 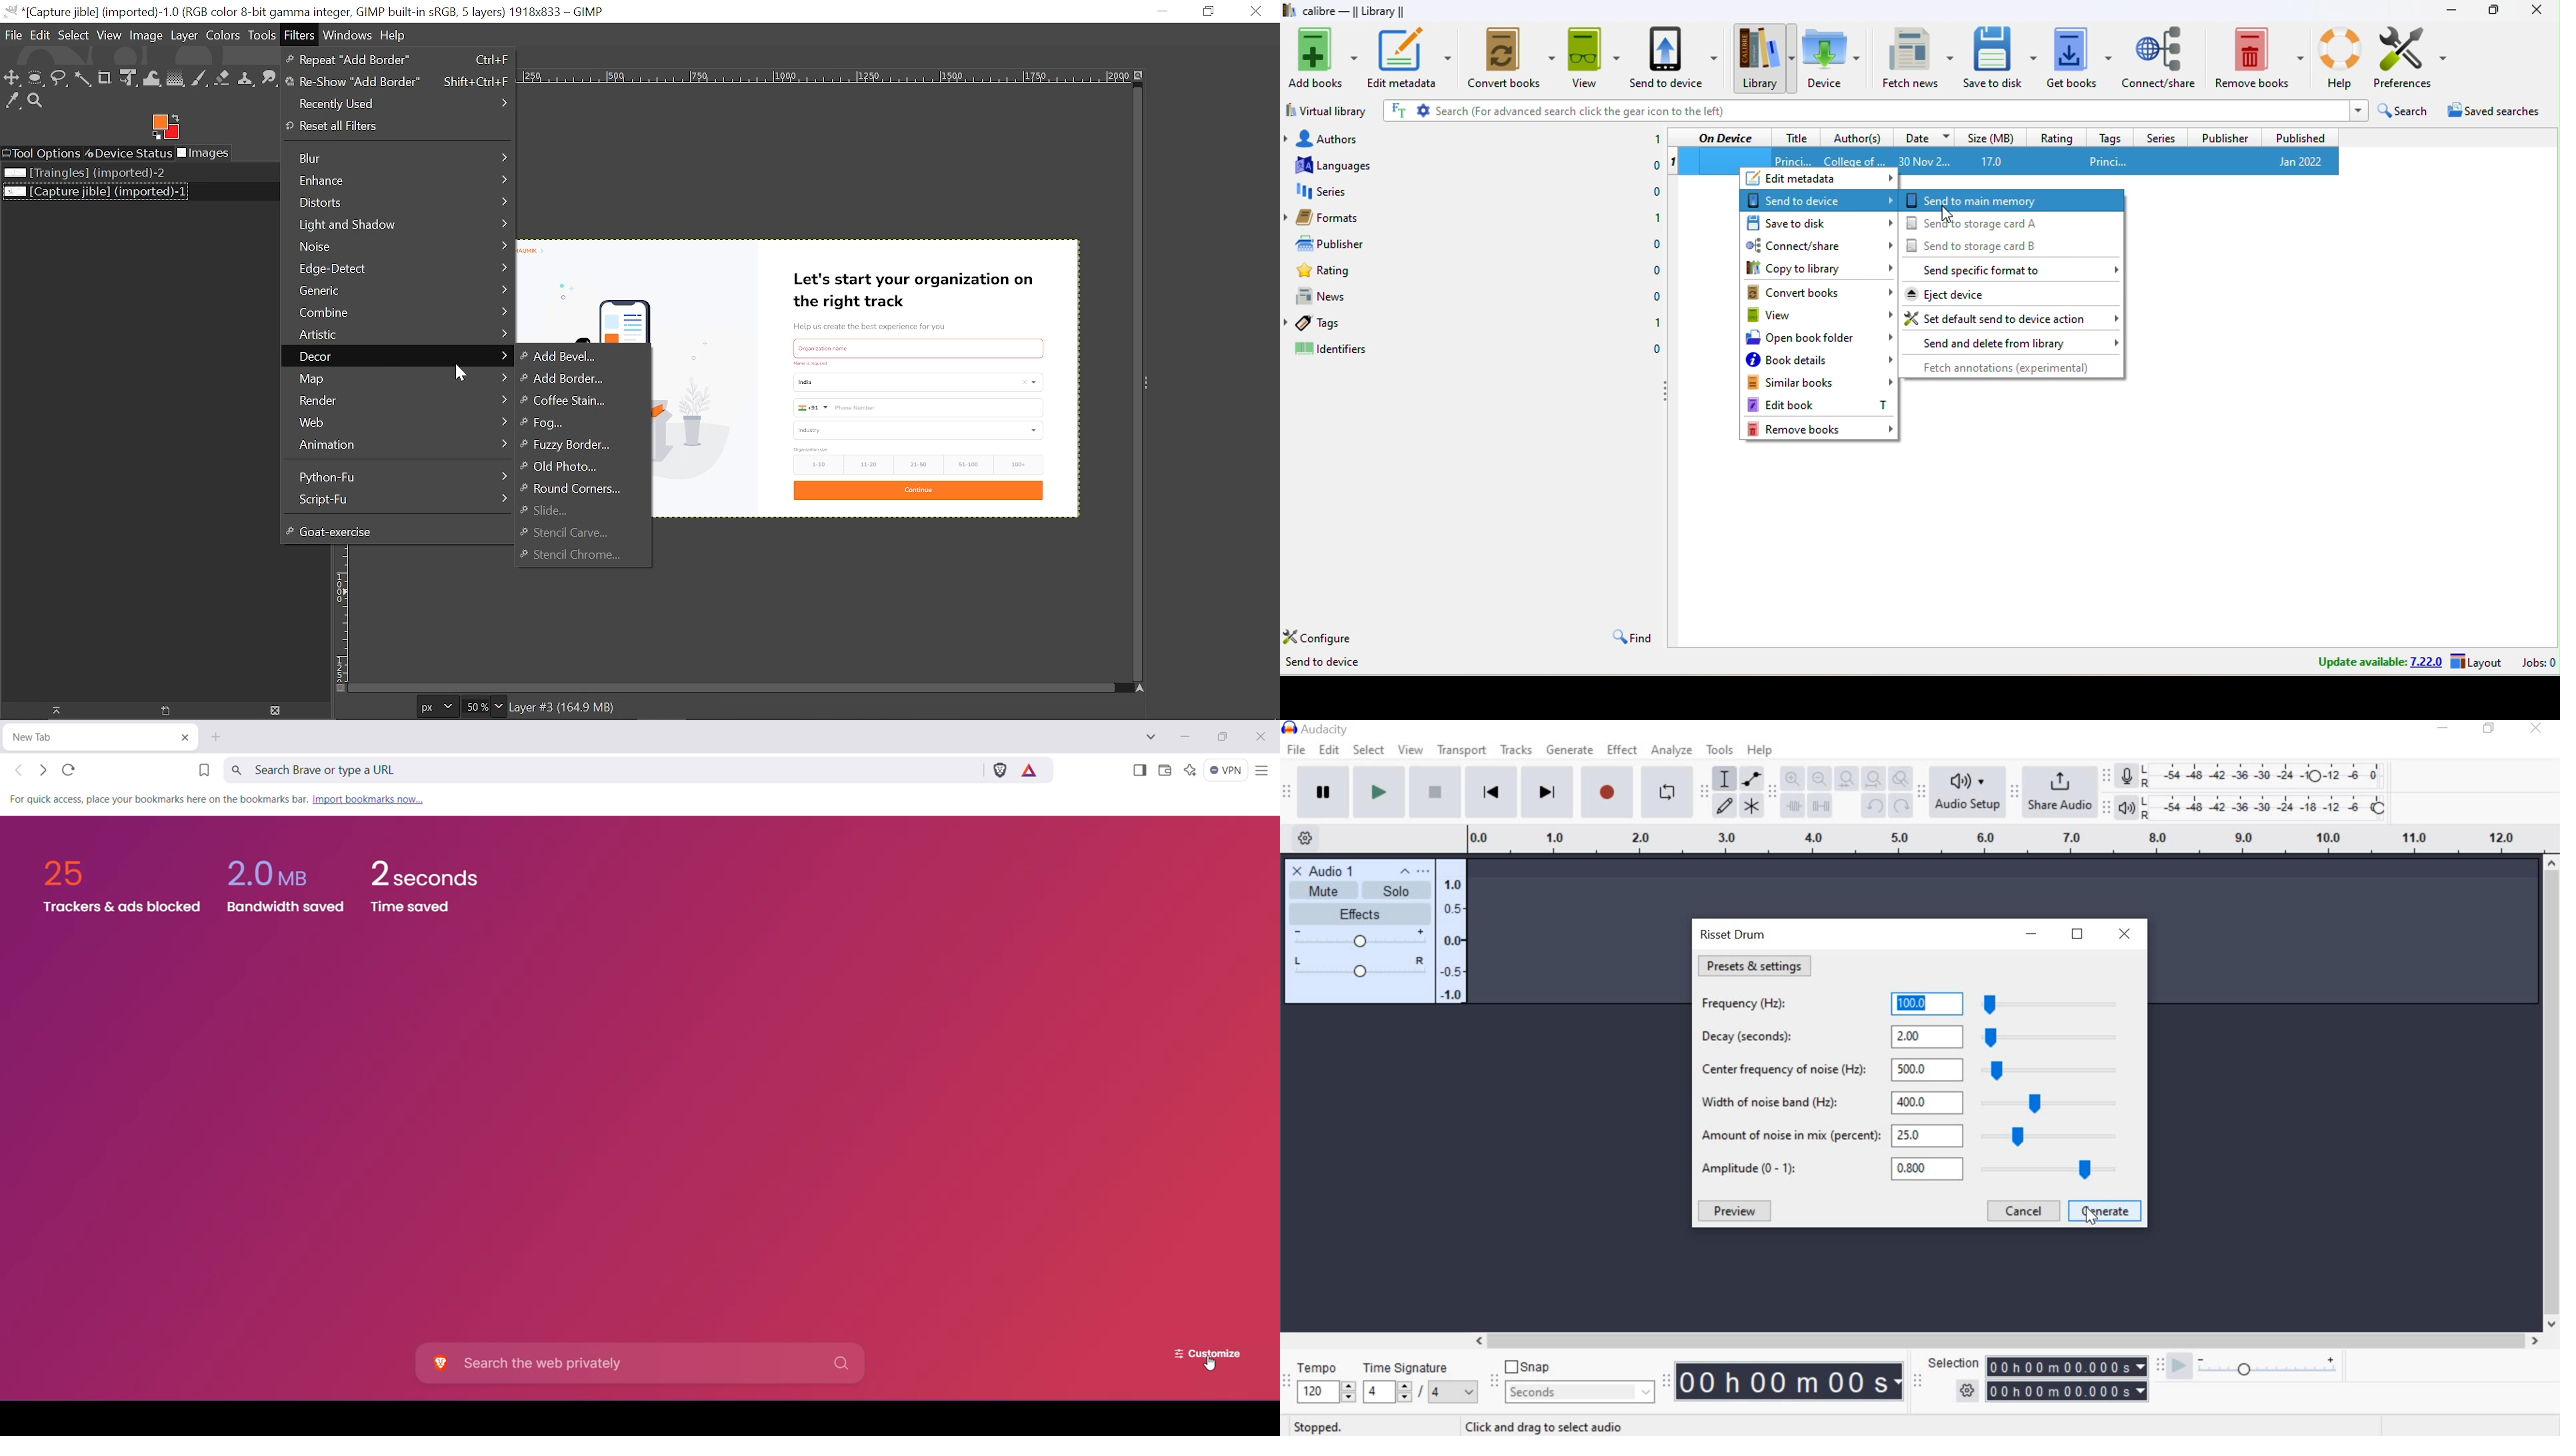 I want to click on update avalable 7.22.0, so click(x=2367, y=662).